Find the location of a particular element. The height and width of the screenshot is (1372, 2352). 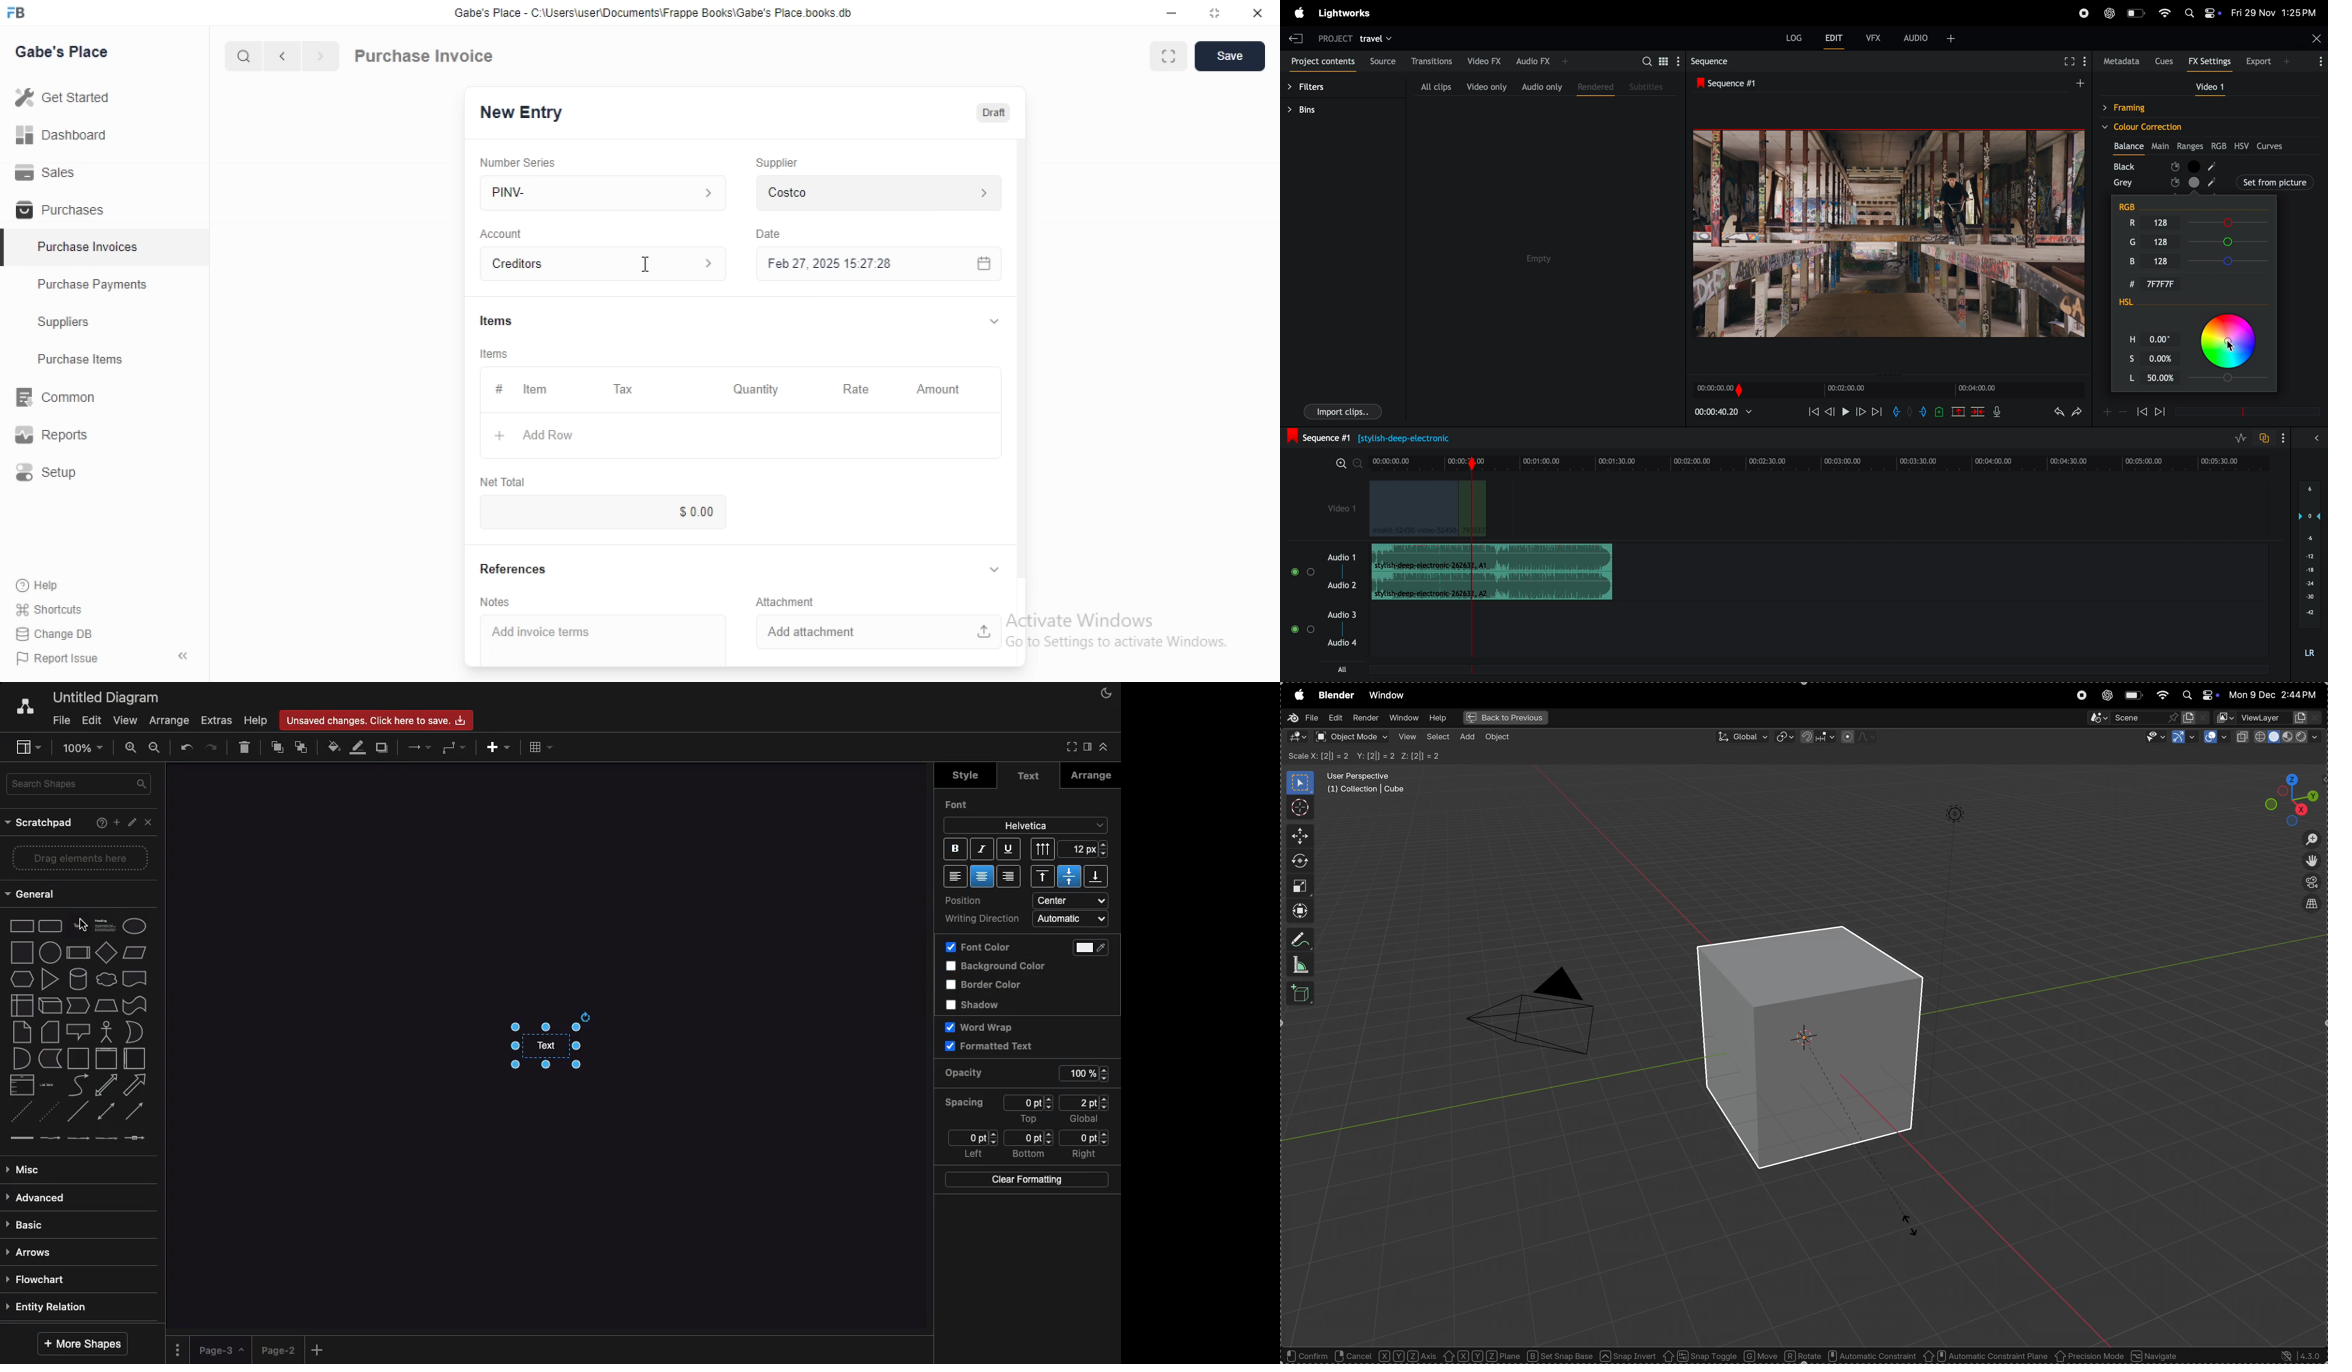

Suppliers is located at coordinates (104, 321).